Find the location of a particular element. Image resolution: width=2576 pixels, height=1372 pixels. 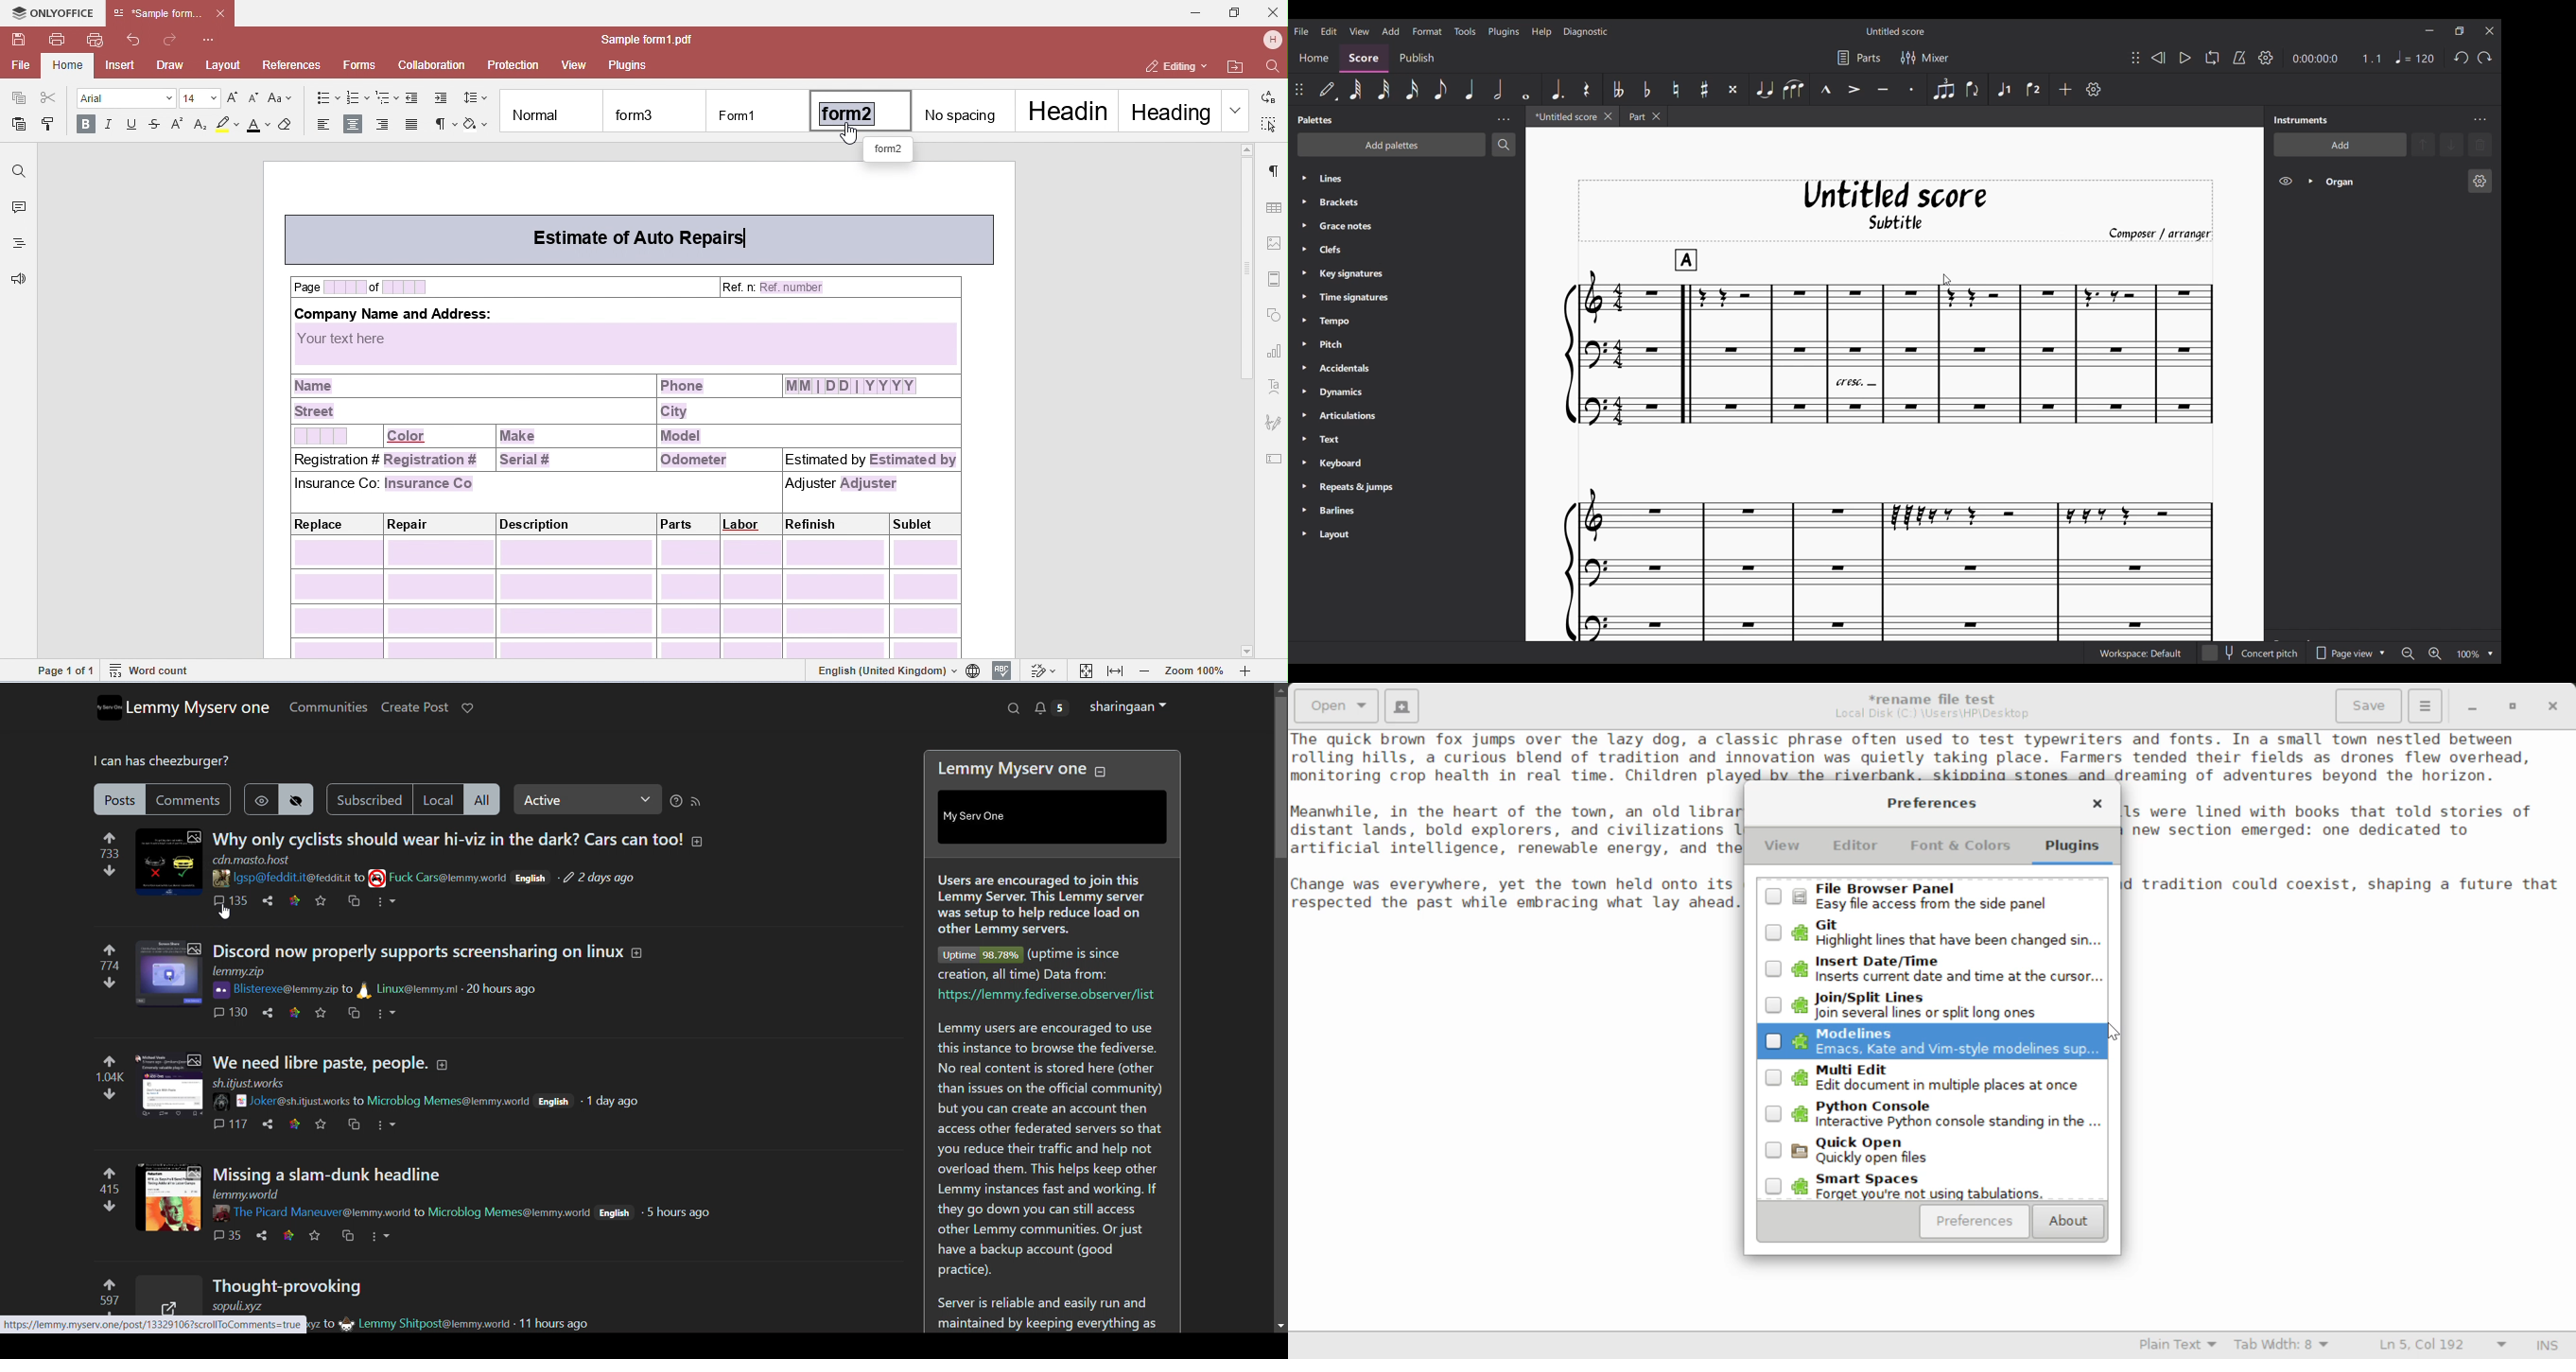

Voice 2 is located at coordinates (2034, 89).